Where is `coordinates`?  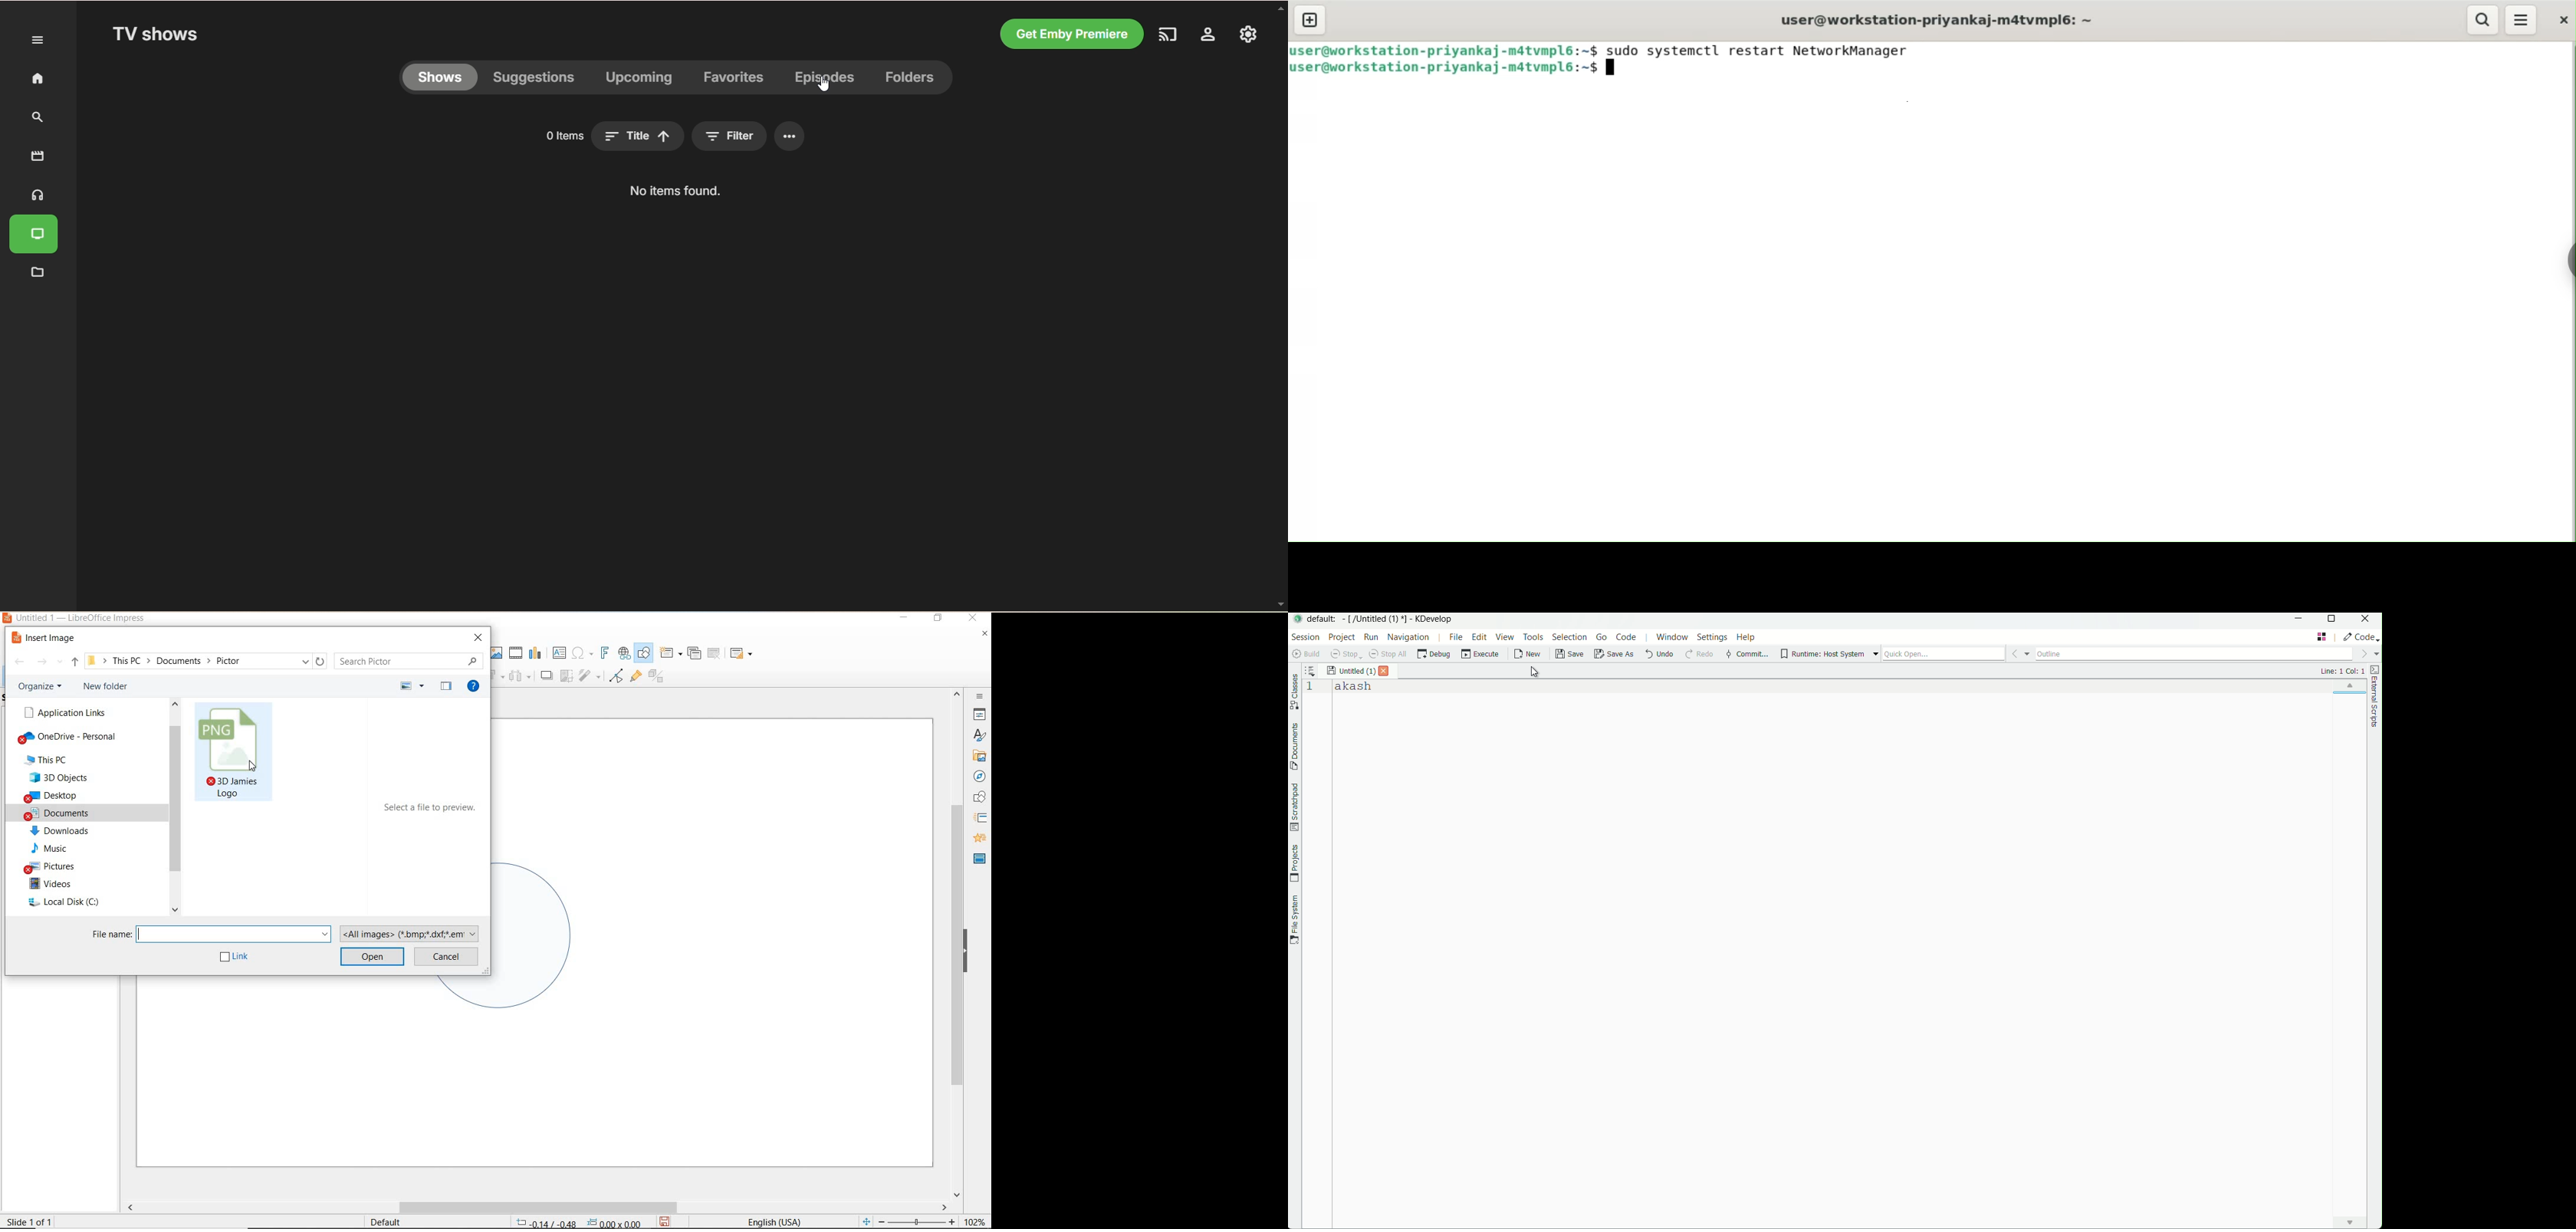
coordinates is located at coordinates (577, 1223).